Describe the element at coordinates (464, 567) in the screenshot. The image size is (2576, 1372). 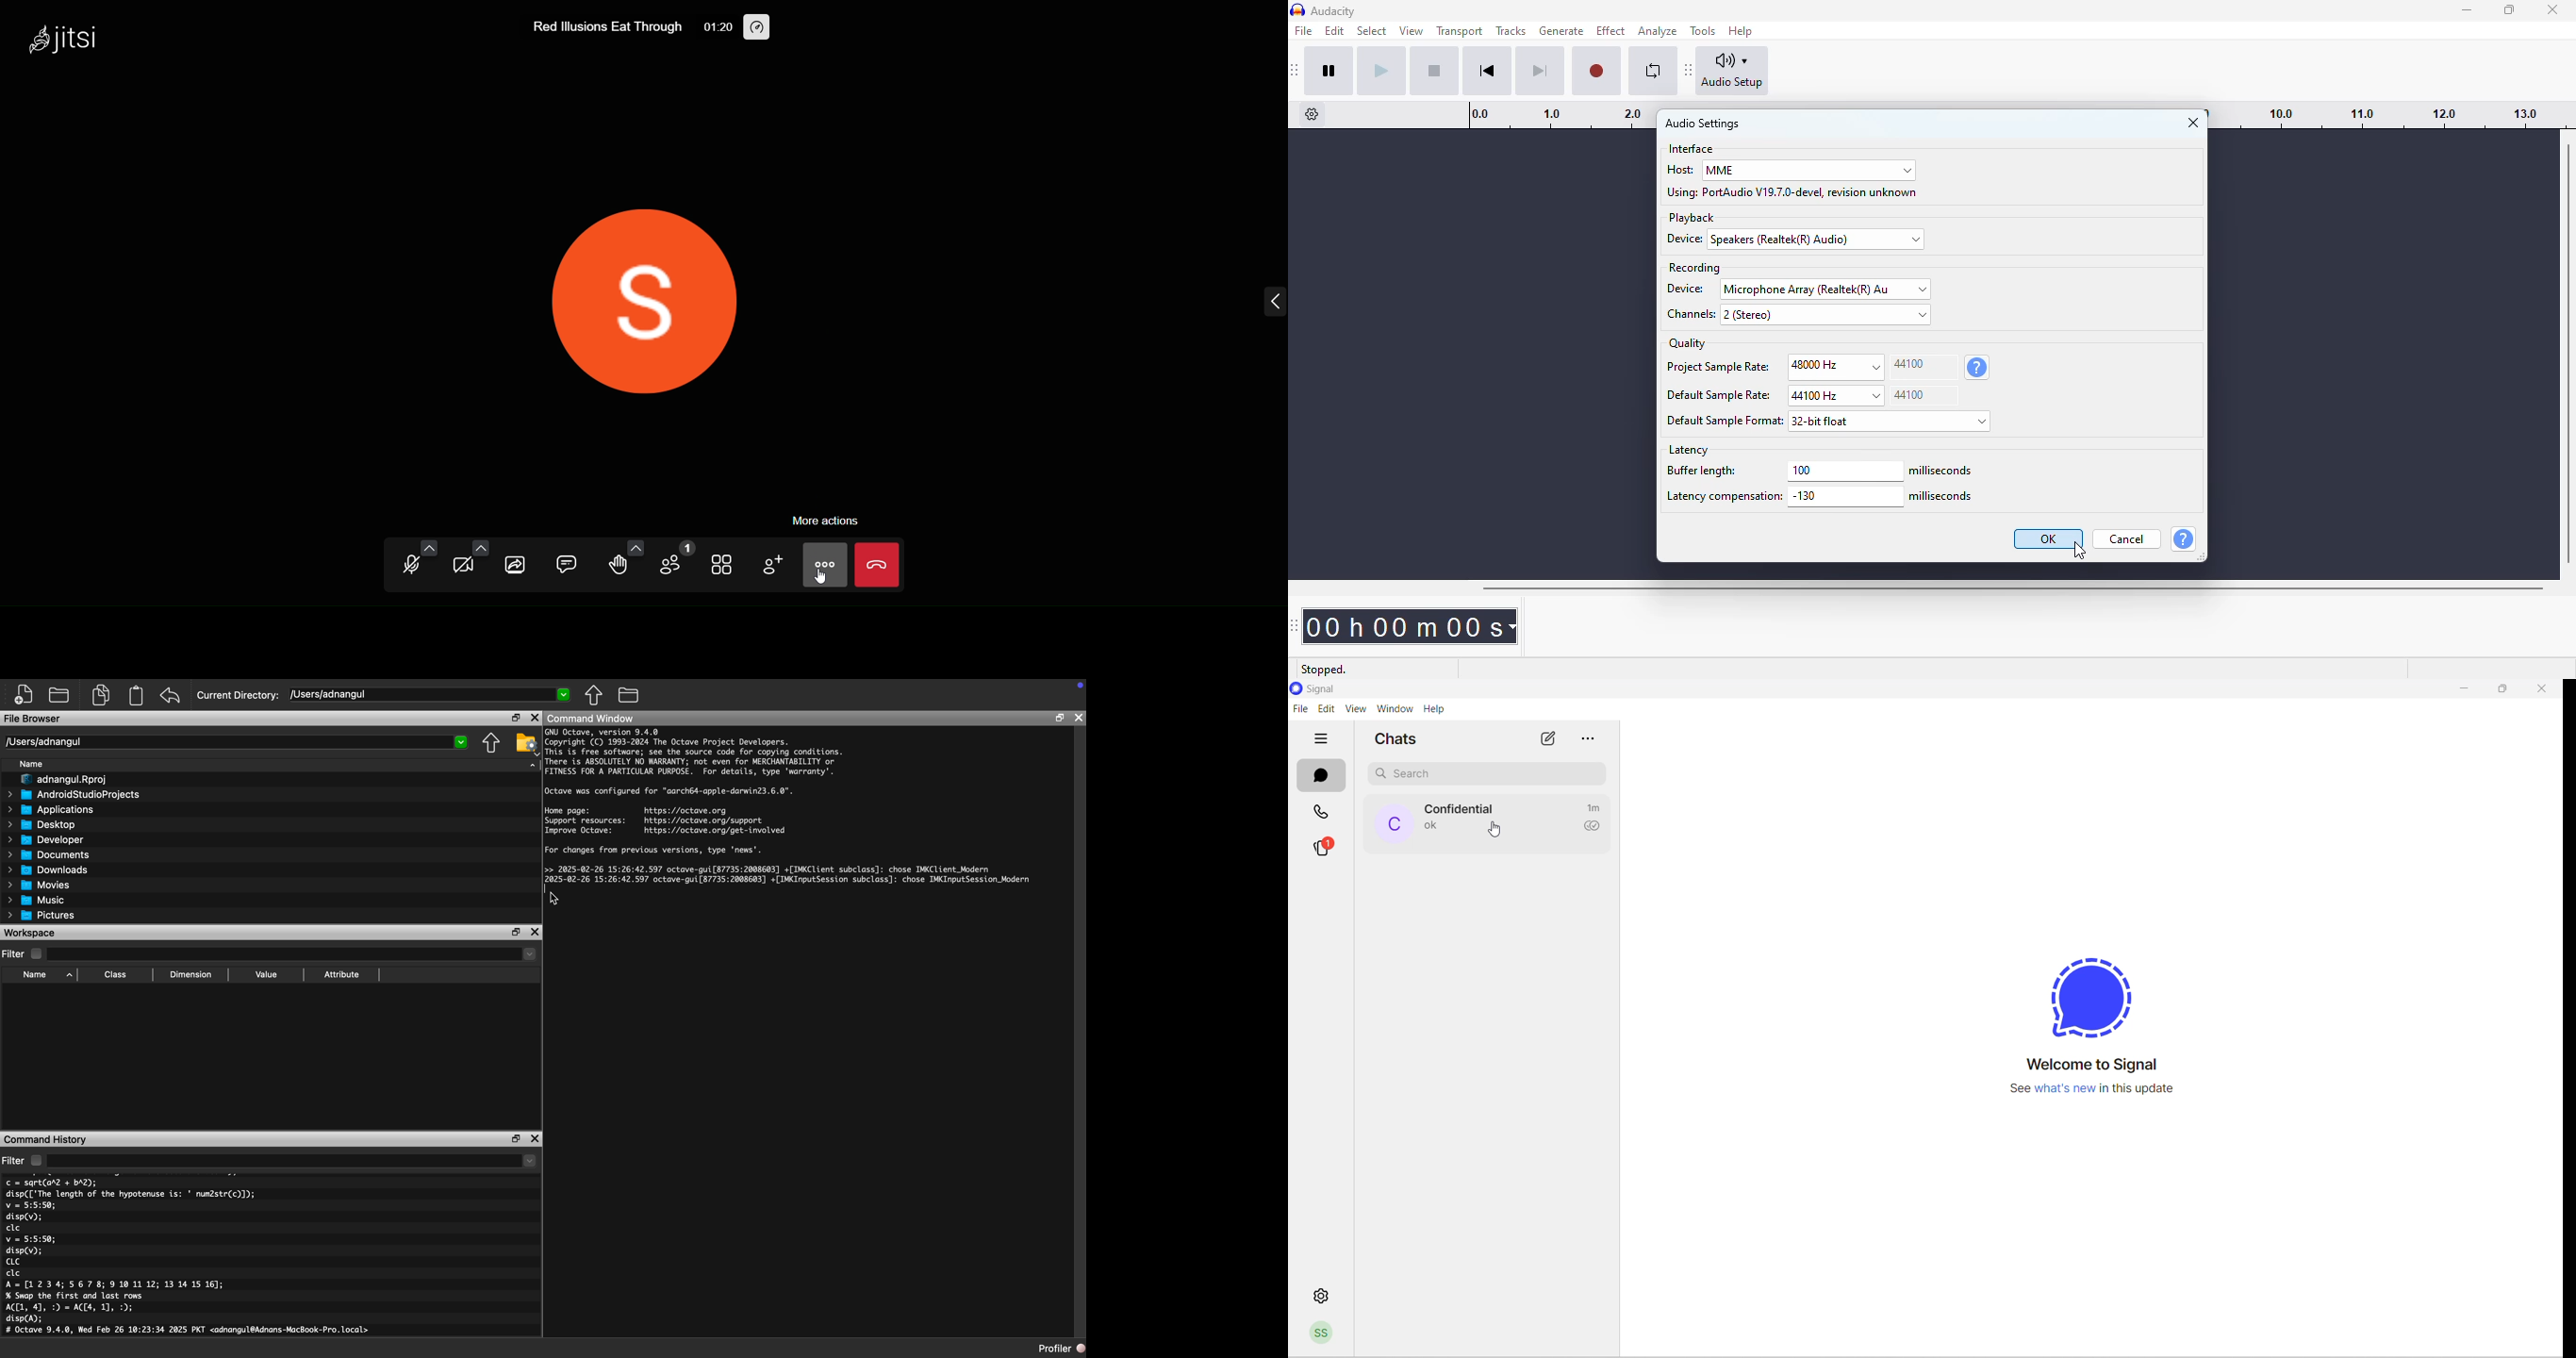
I see `camera` at that location.